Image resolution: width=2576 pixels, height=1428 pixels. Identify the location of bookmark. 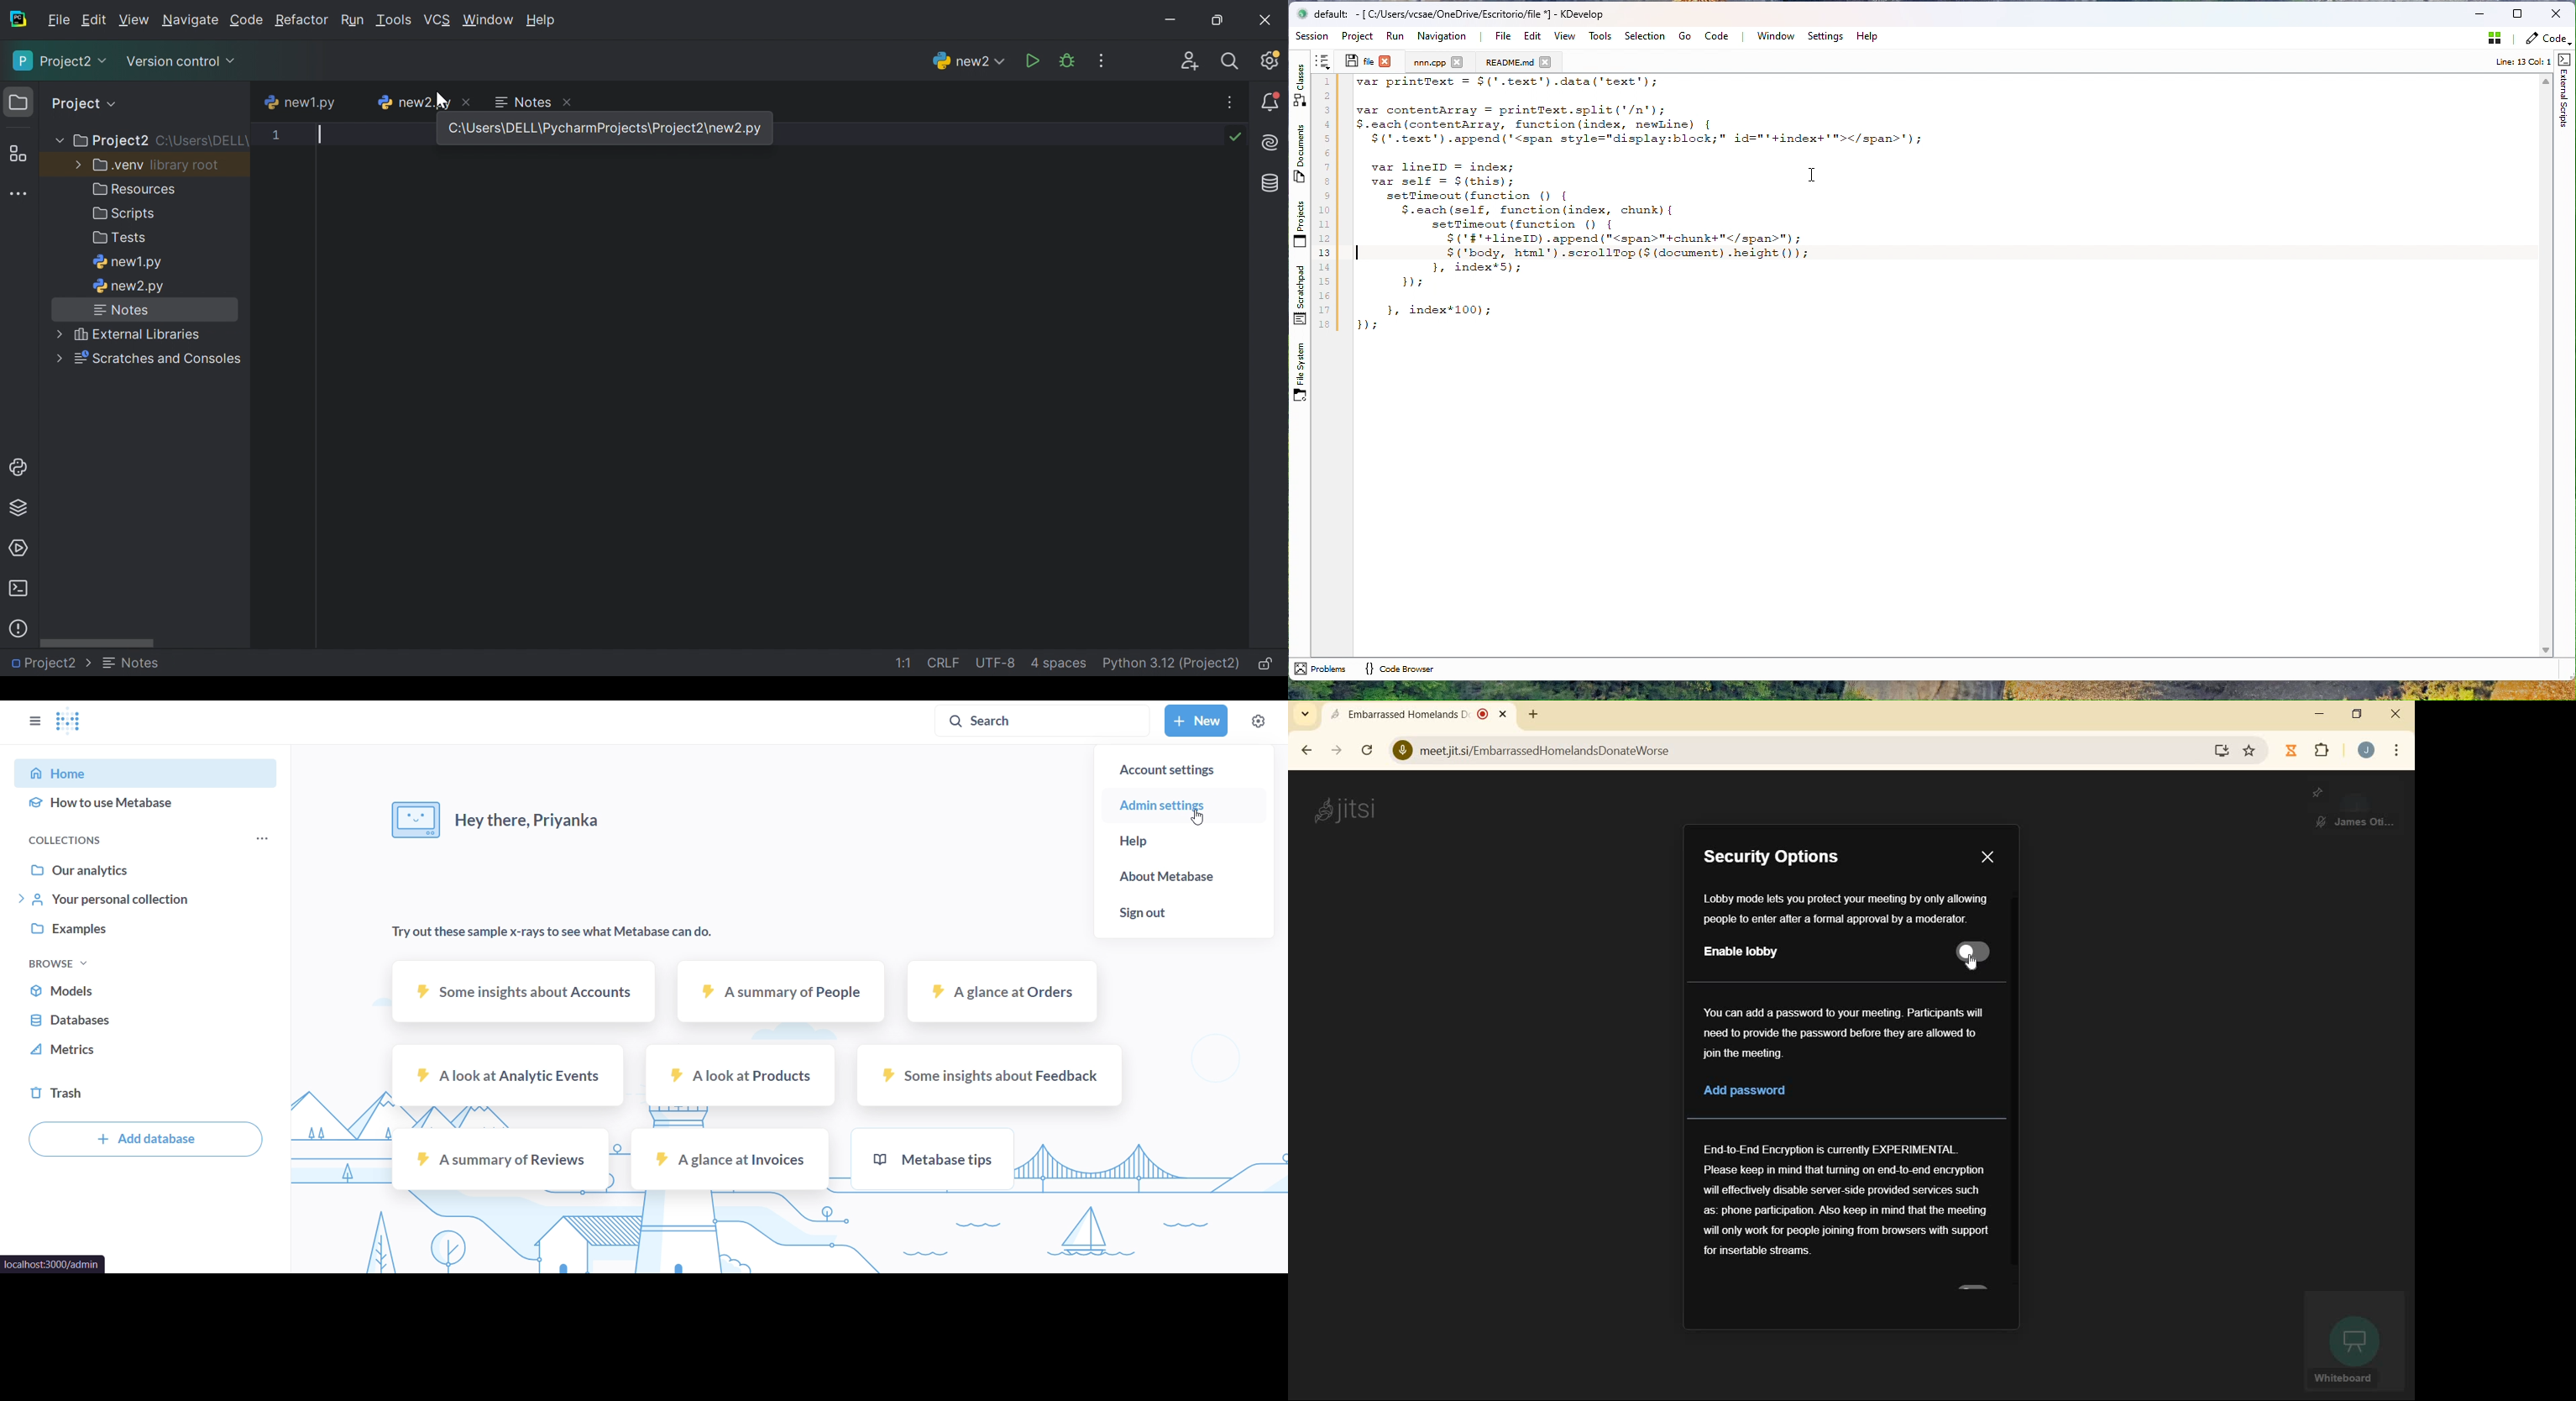
(2251, 749).